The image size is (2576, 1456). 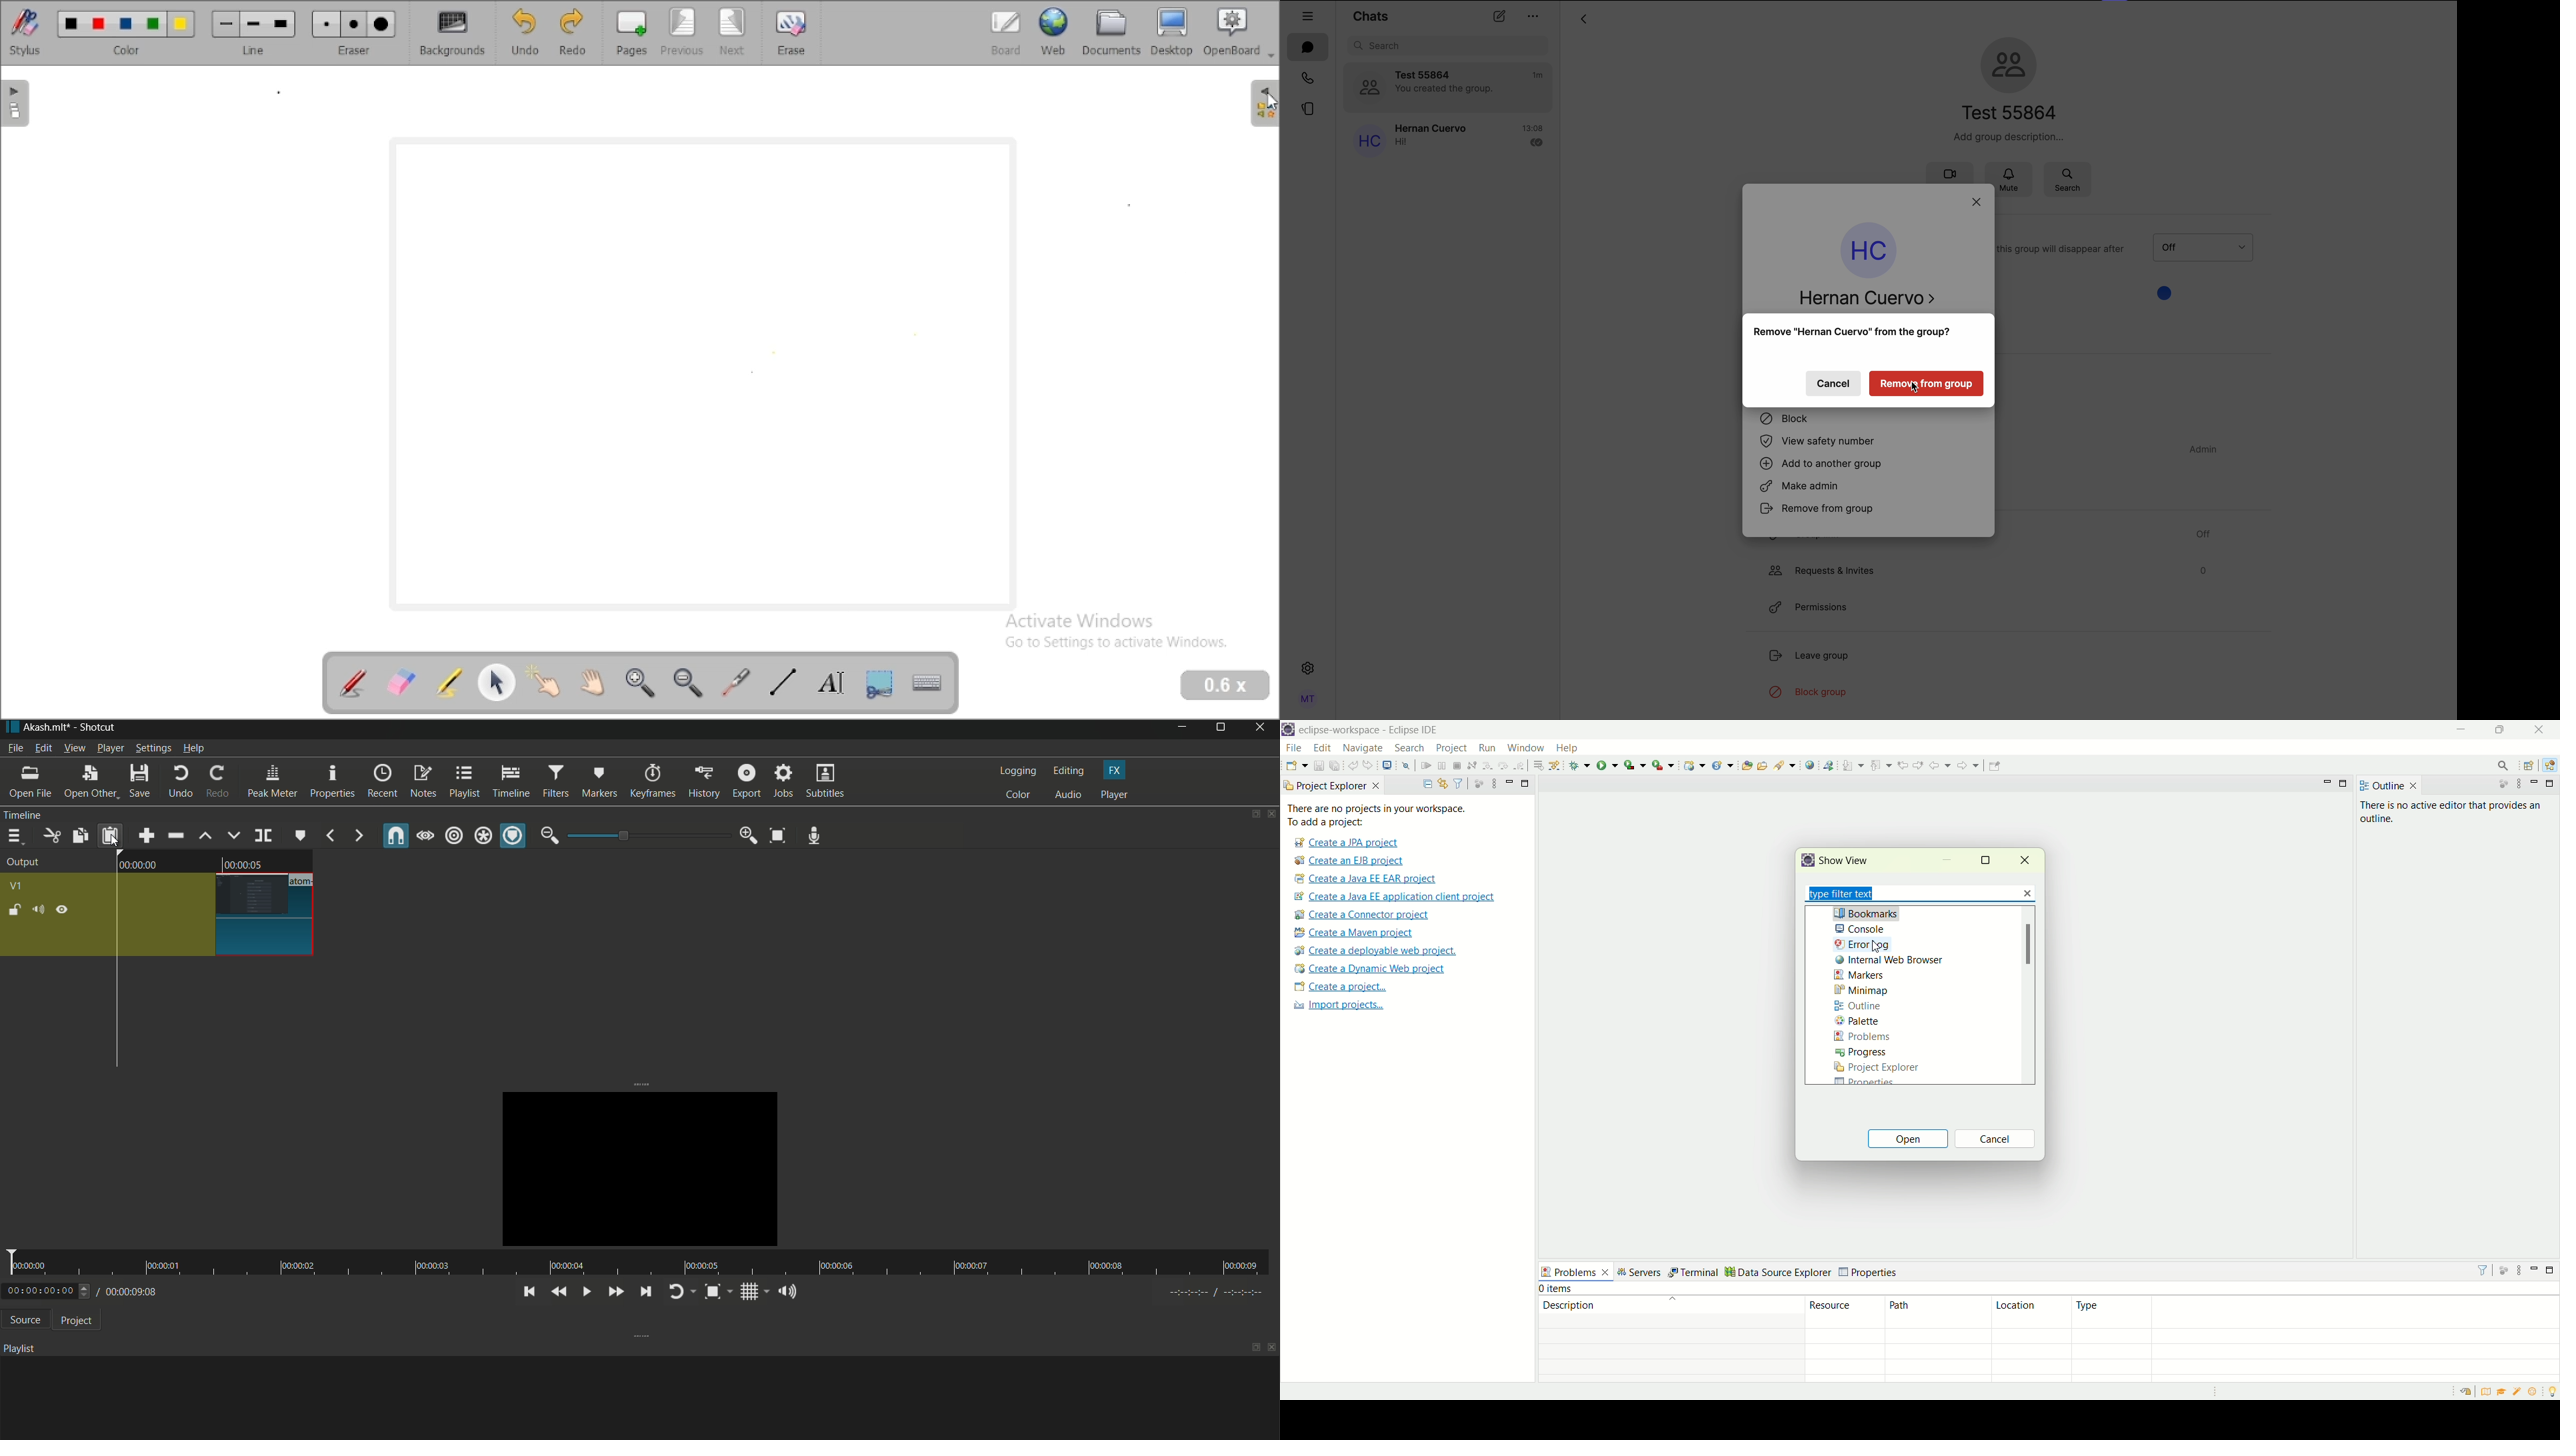 I want to click on time, so click(x=635, y=1263).